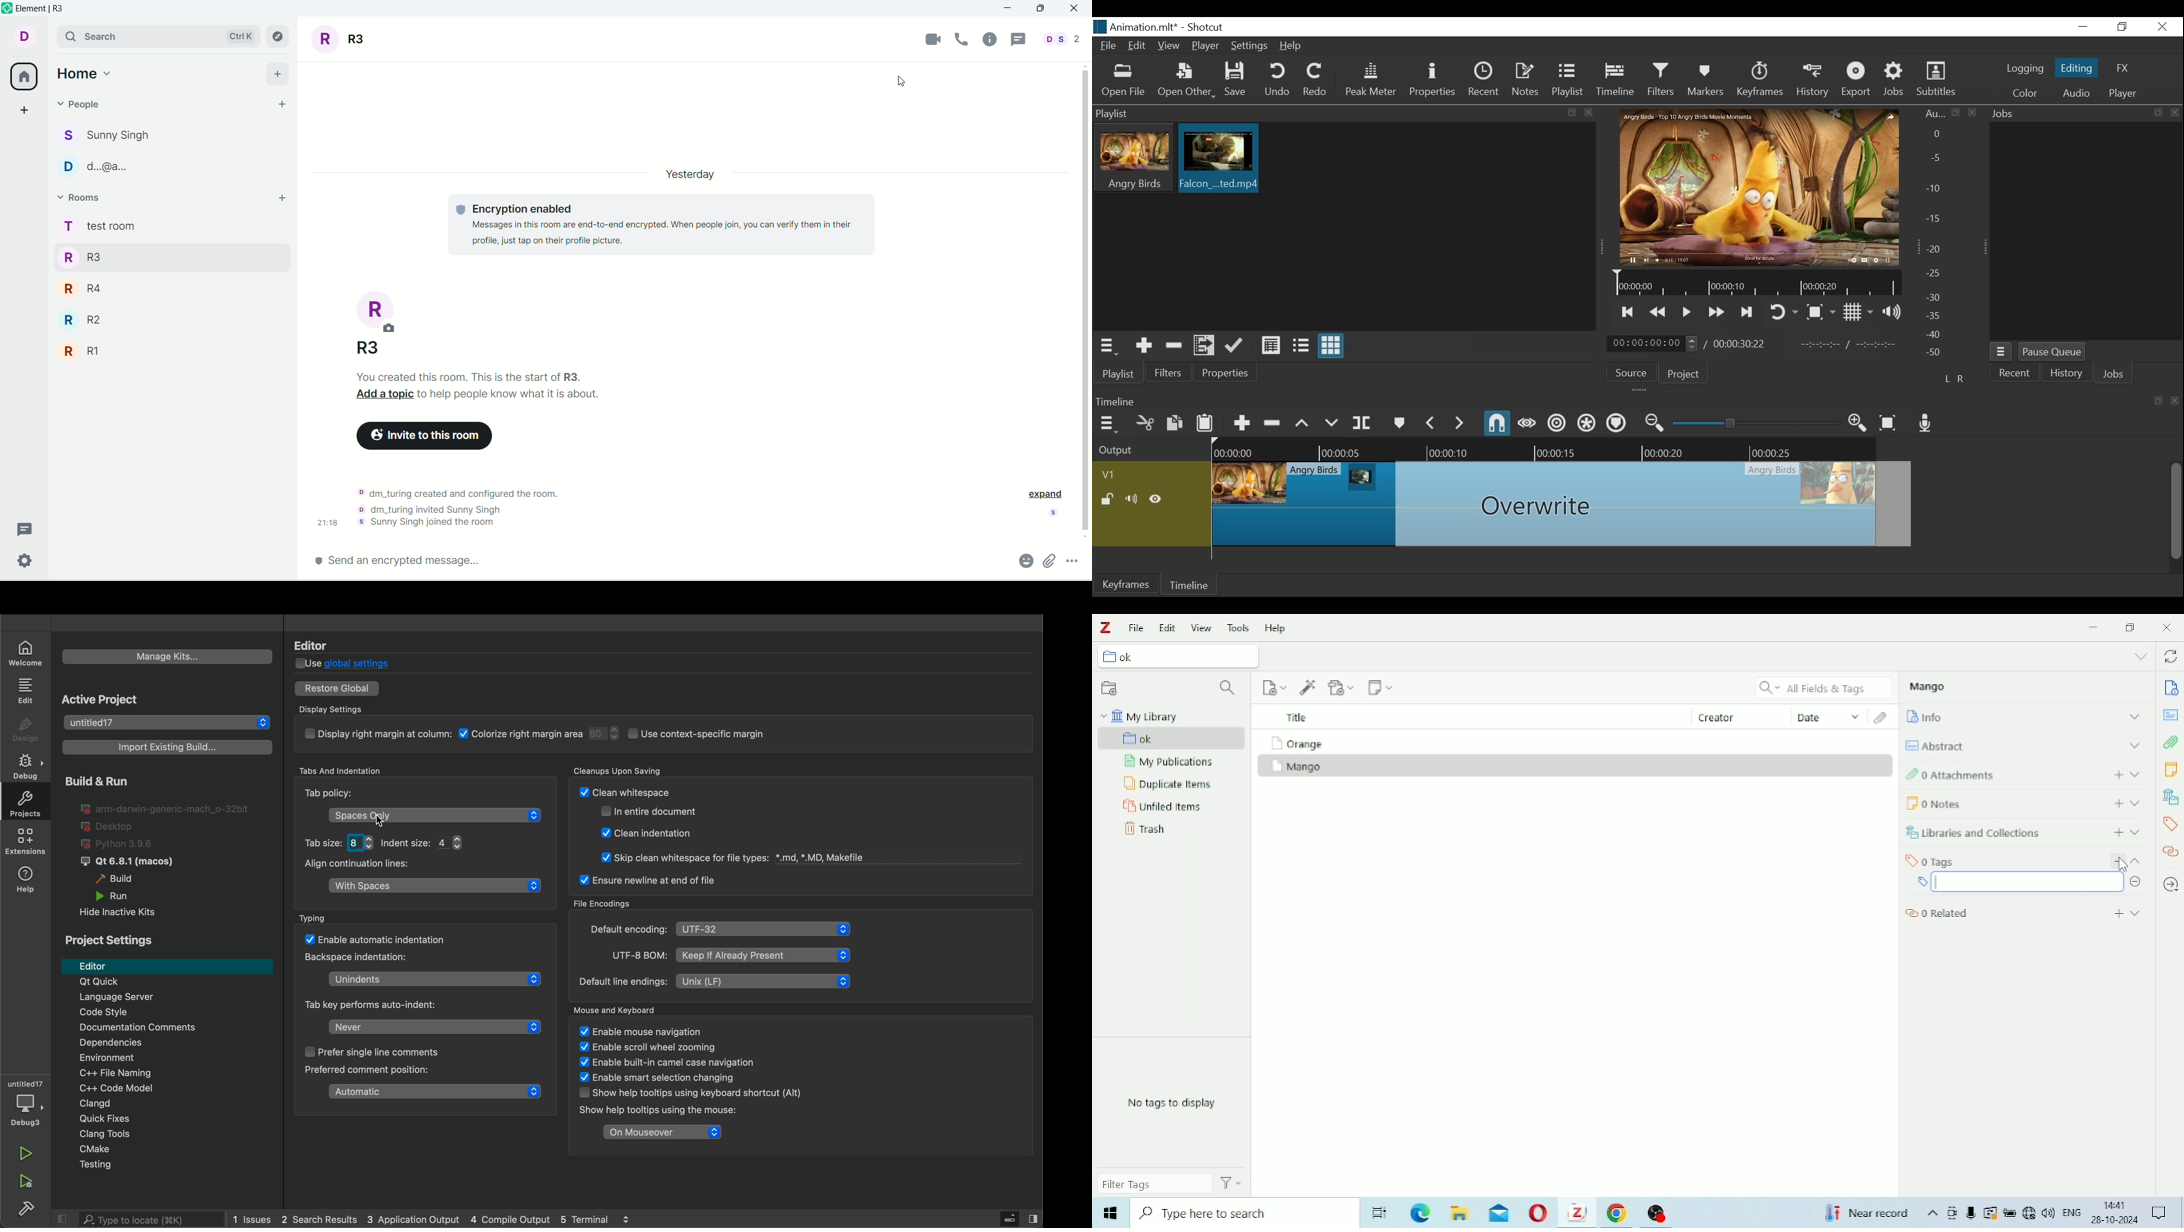 The height and width of the screenshot is (1232, 2184). Describe the element at coordinates (2049, 1213) in the screenshot. I see `Speakers` at that location.